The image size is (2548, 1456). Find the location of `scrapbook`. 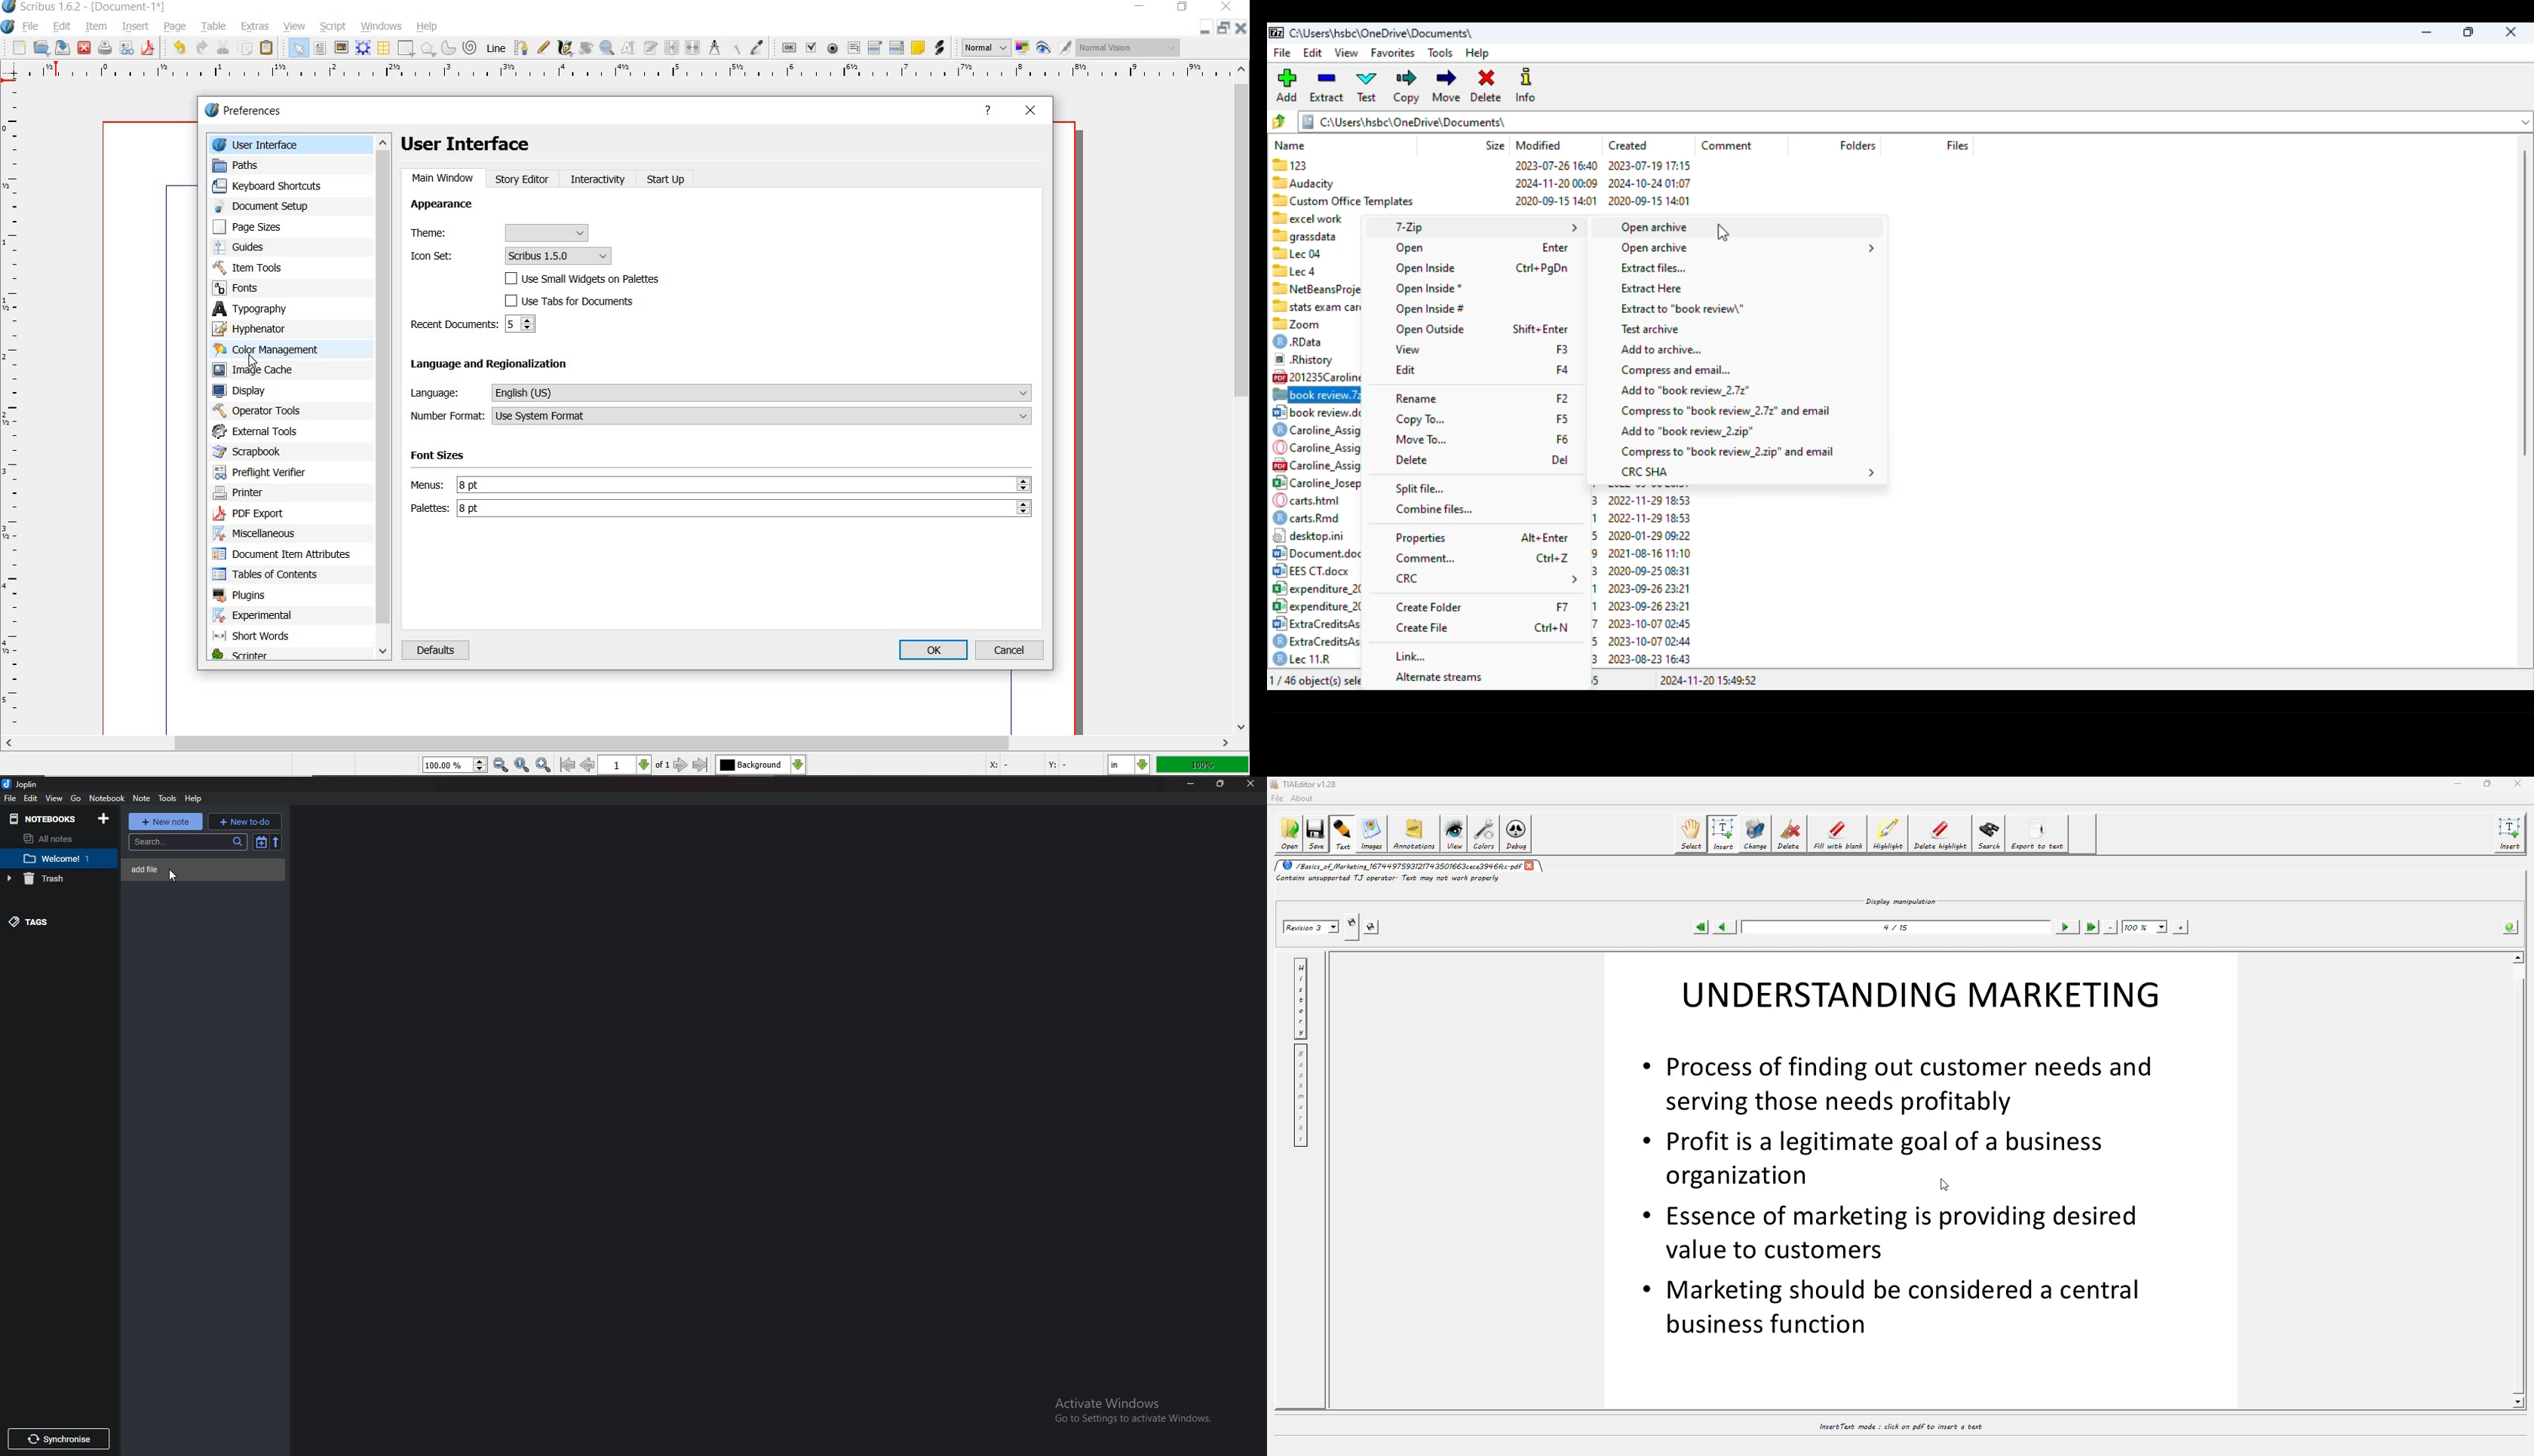

scrapbook is located at coordinates (257, 452).